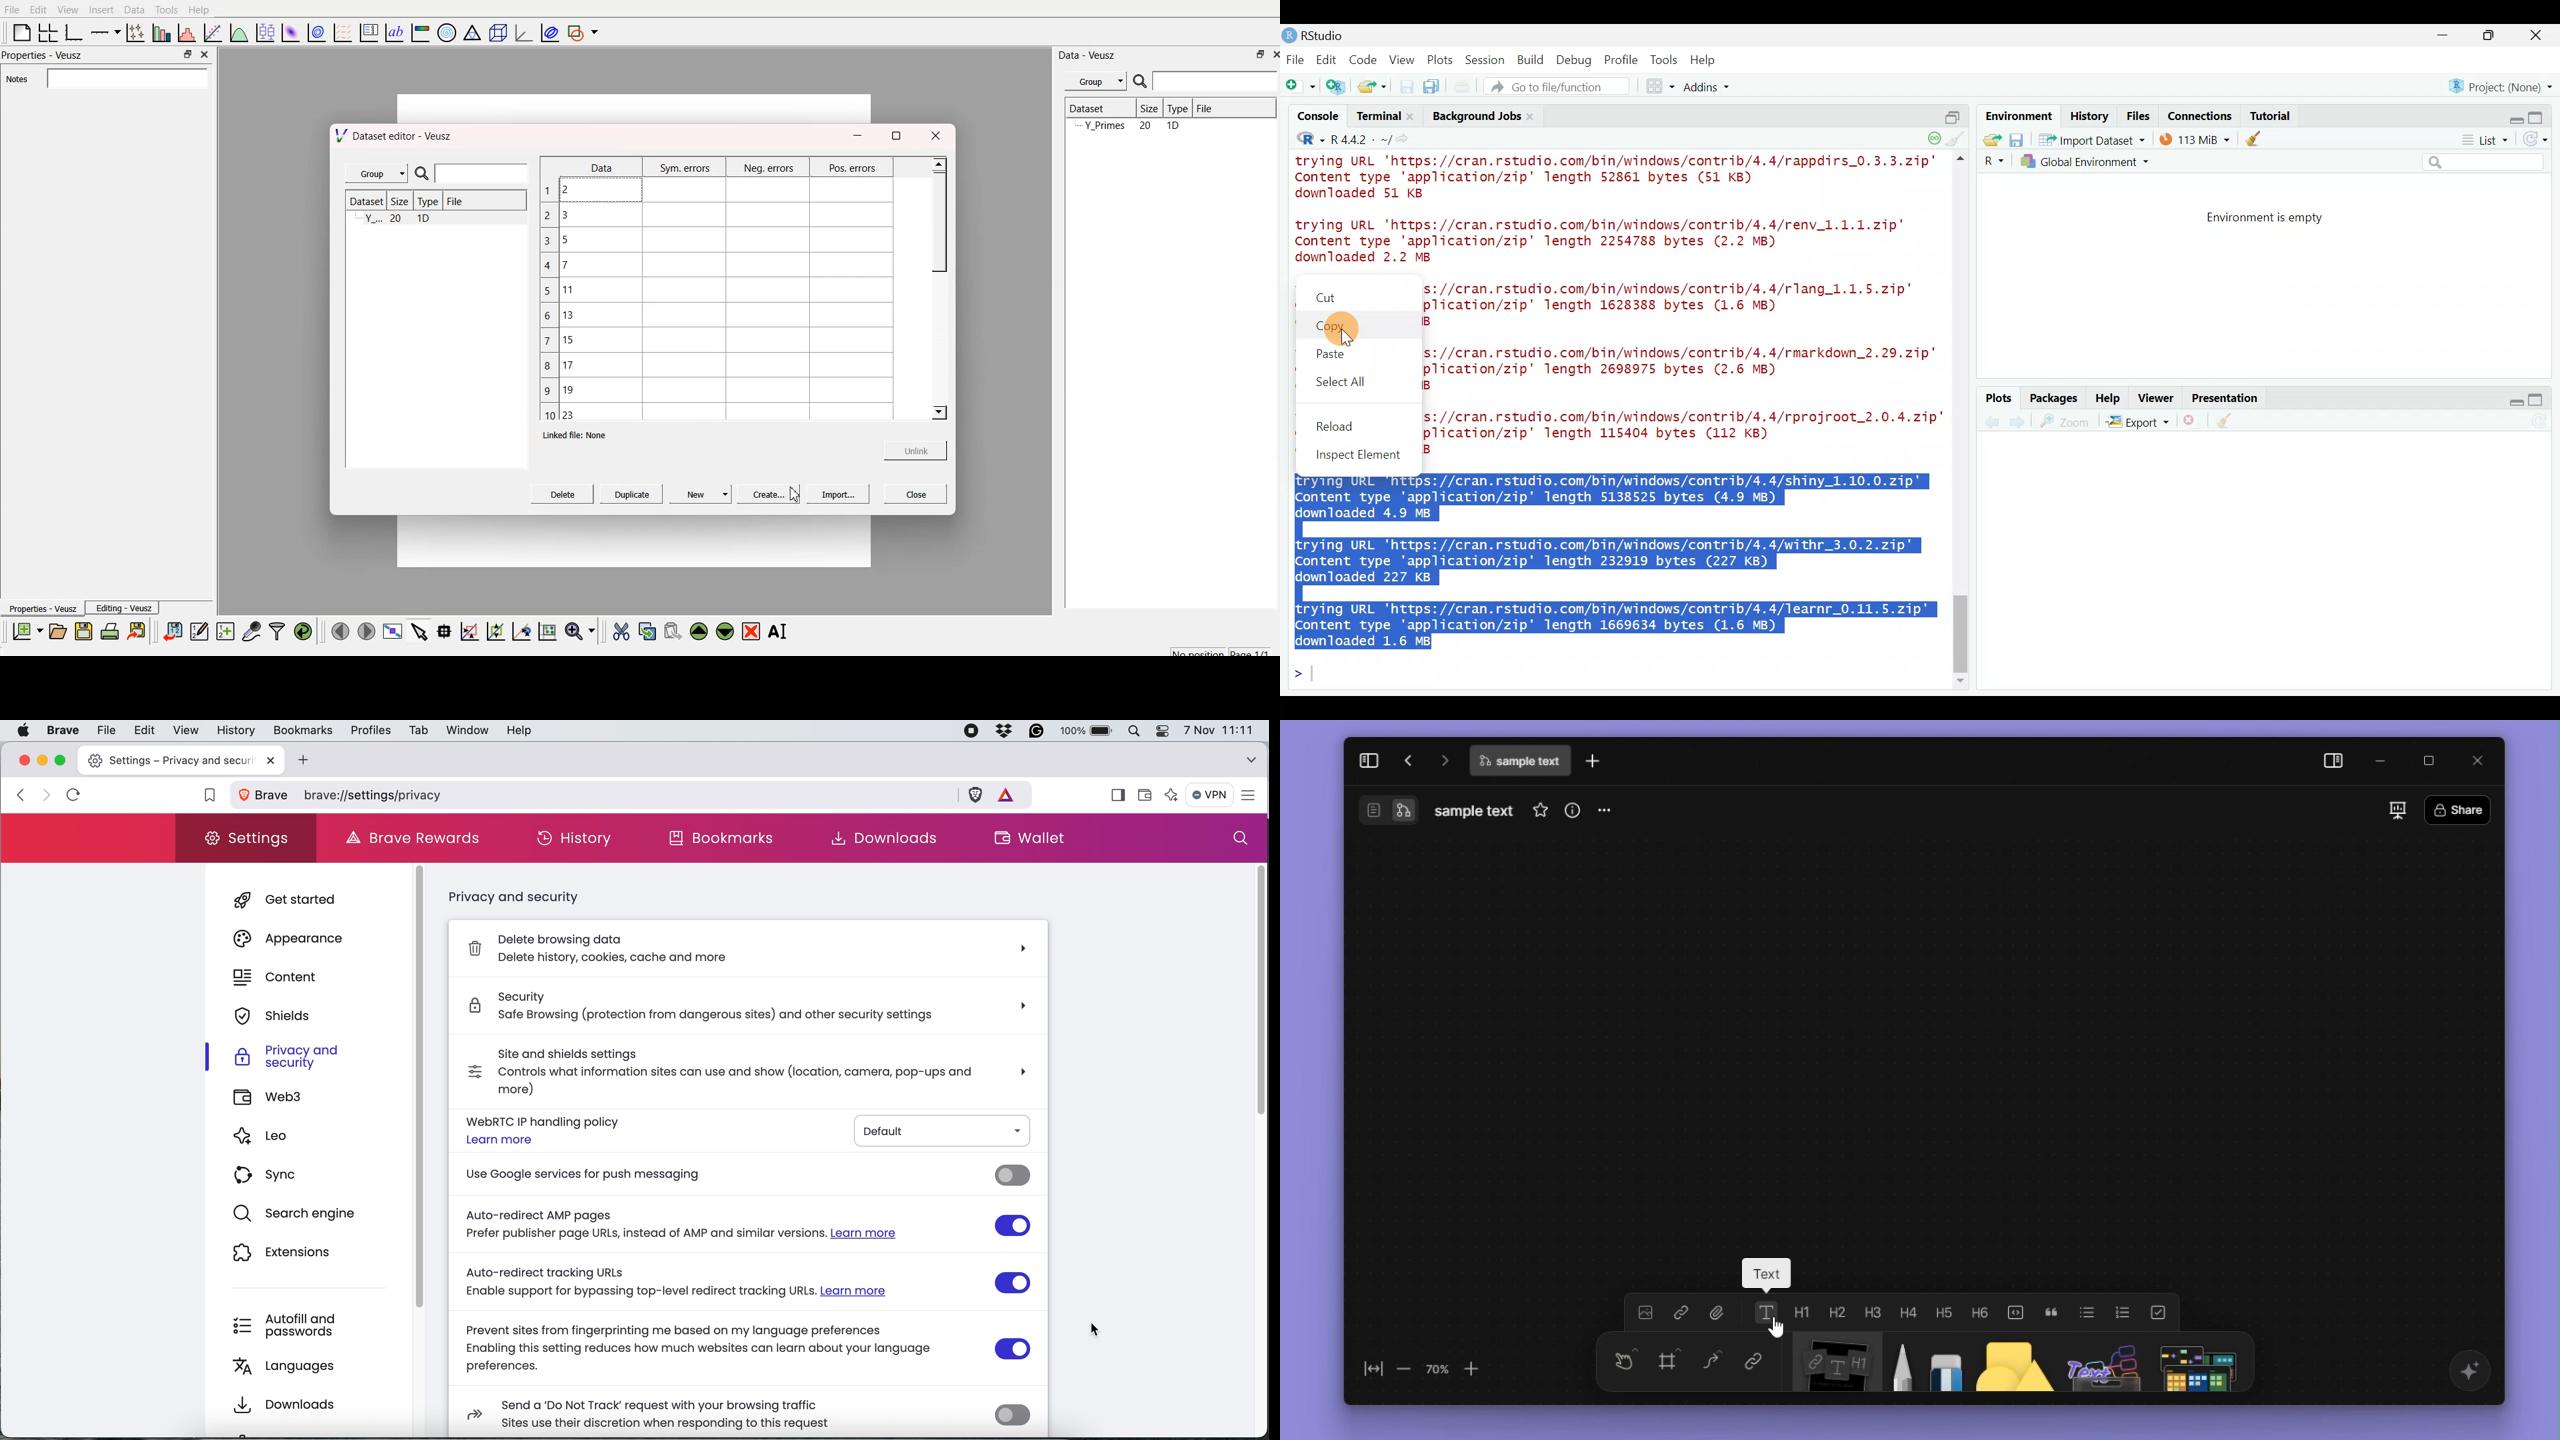  I want to click on search bar, so click(124, 78).